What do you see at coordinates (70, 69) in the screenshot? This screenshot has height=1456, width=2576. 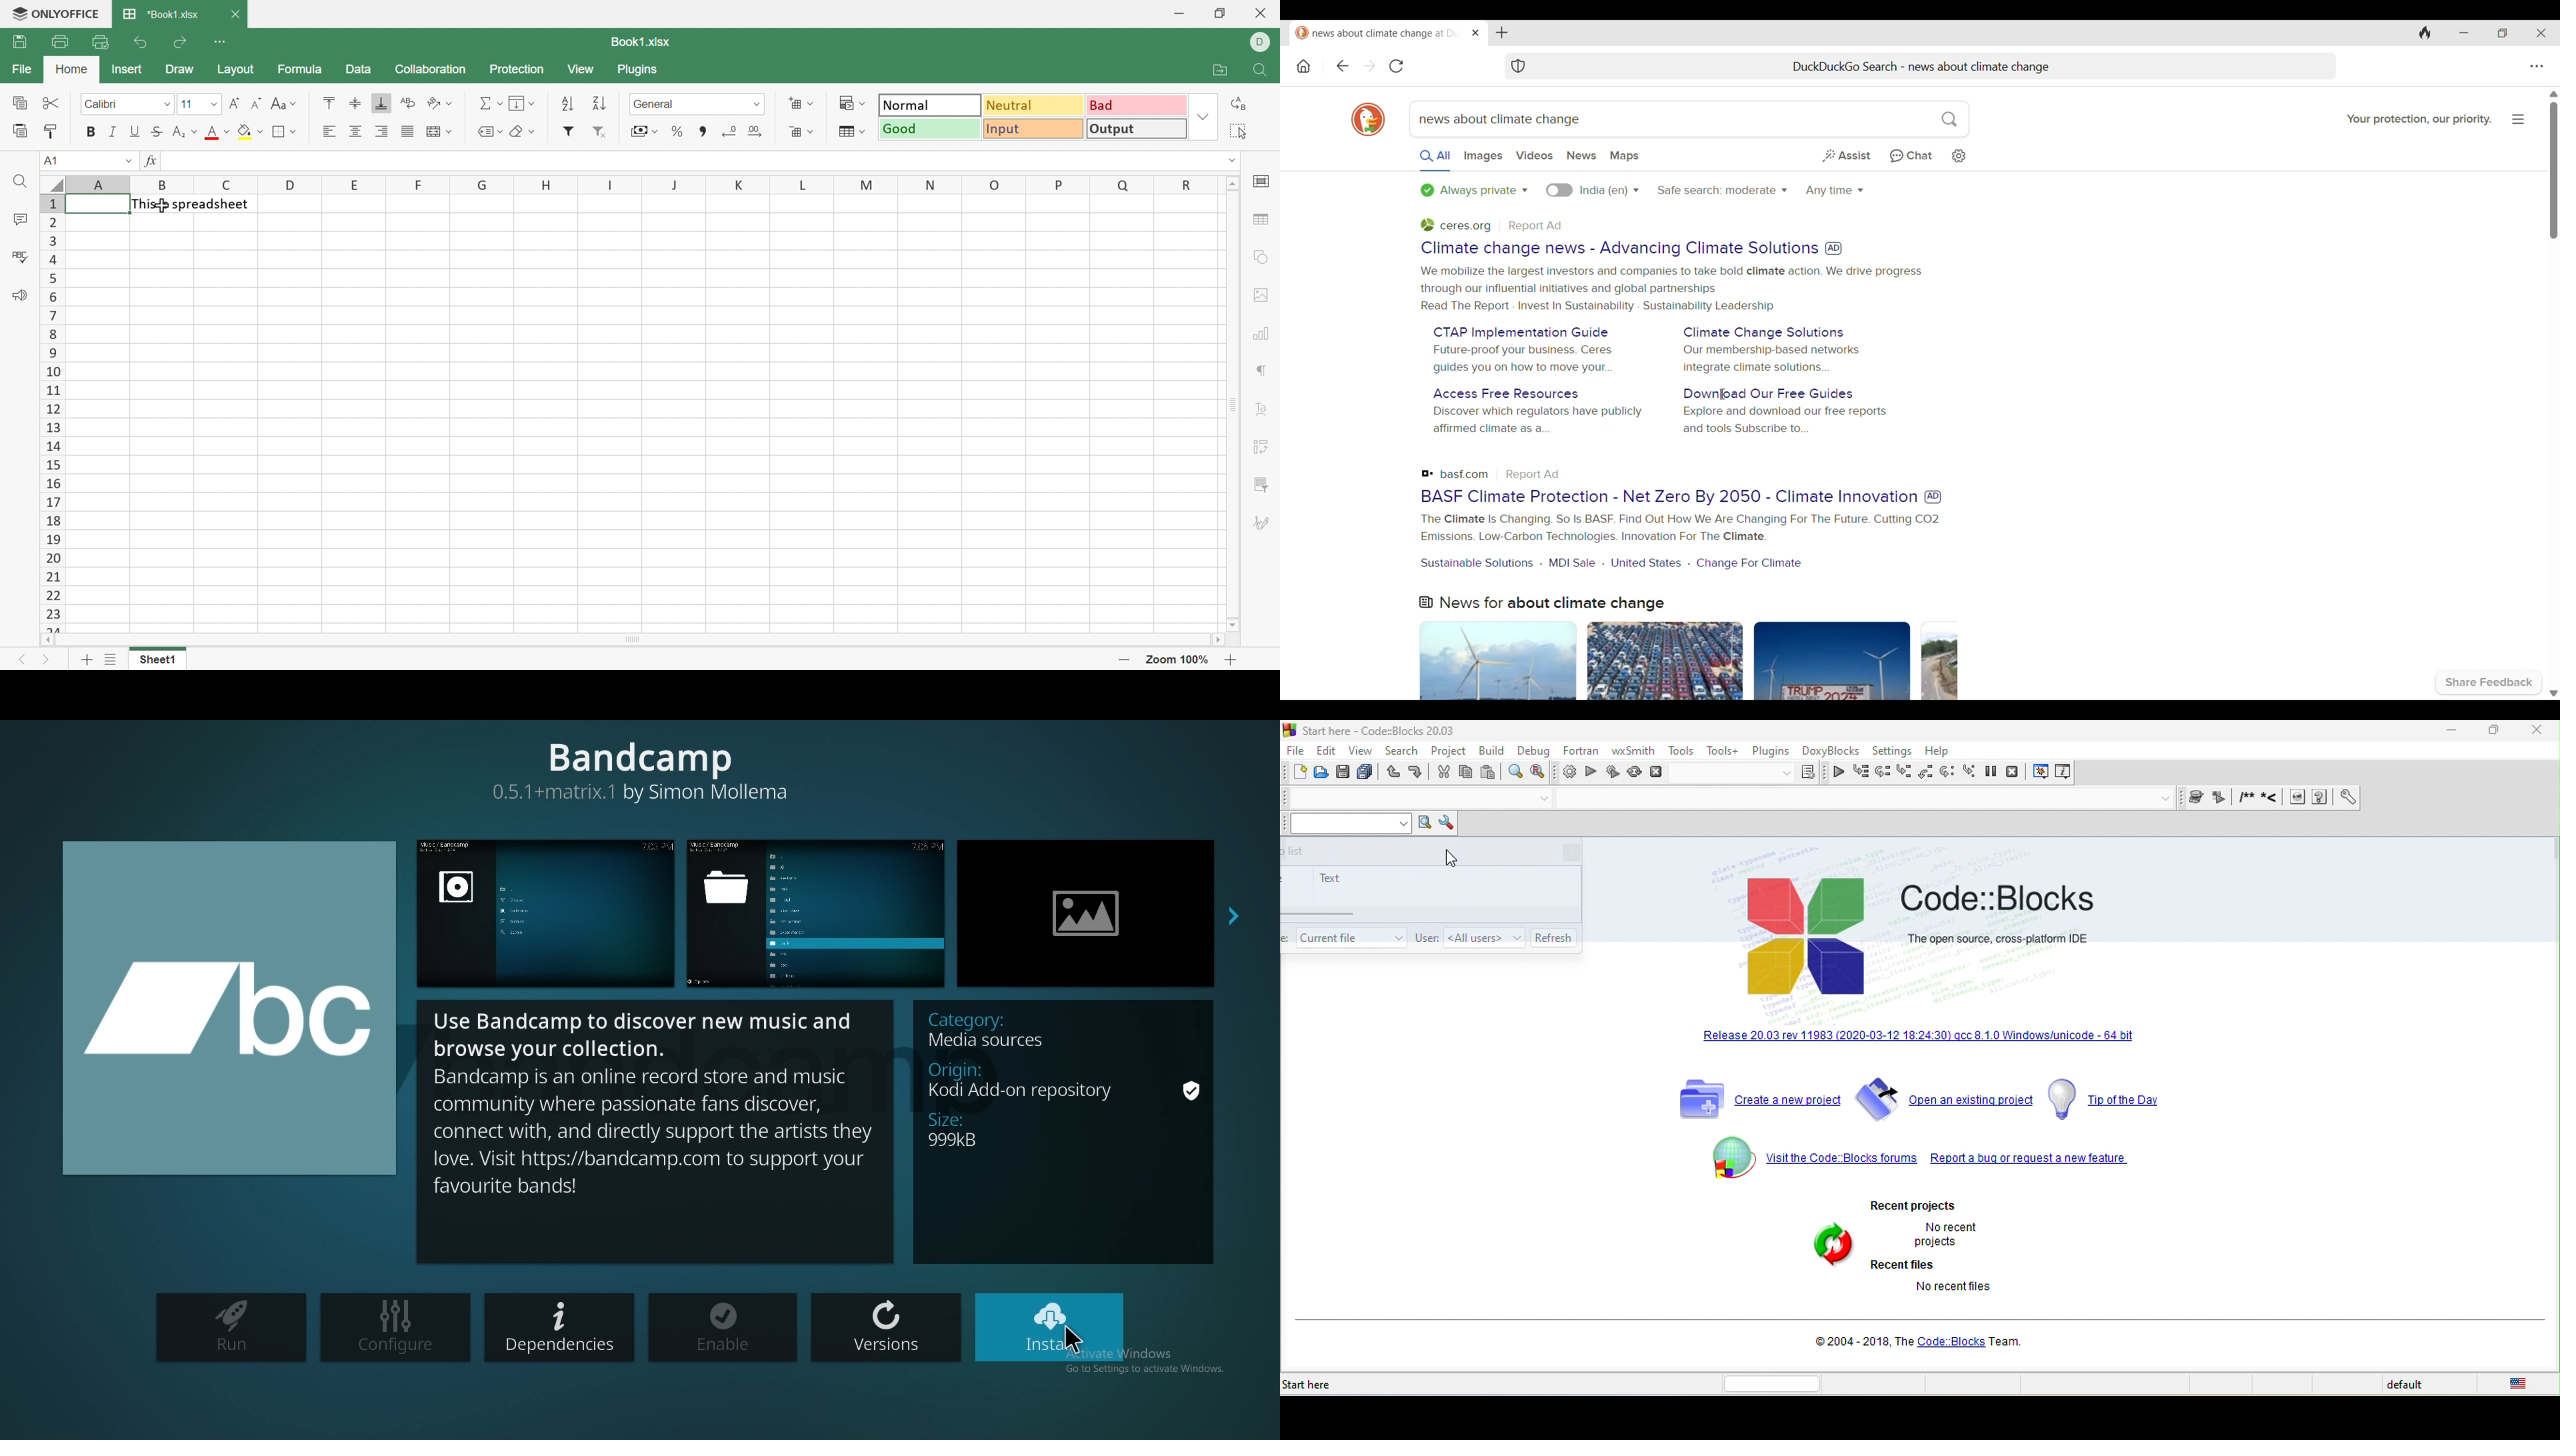 I see `Home` at bounding box center [70, 69].